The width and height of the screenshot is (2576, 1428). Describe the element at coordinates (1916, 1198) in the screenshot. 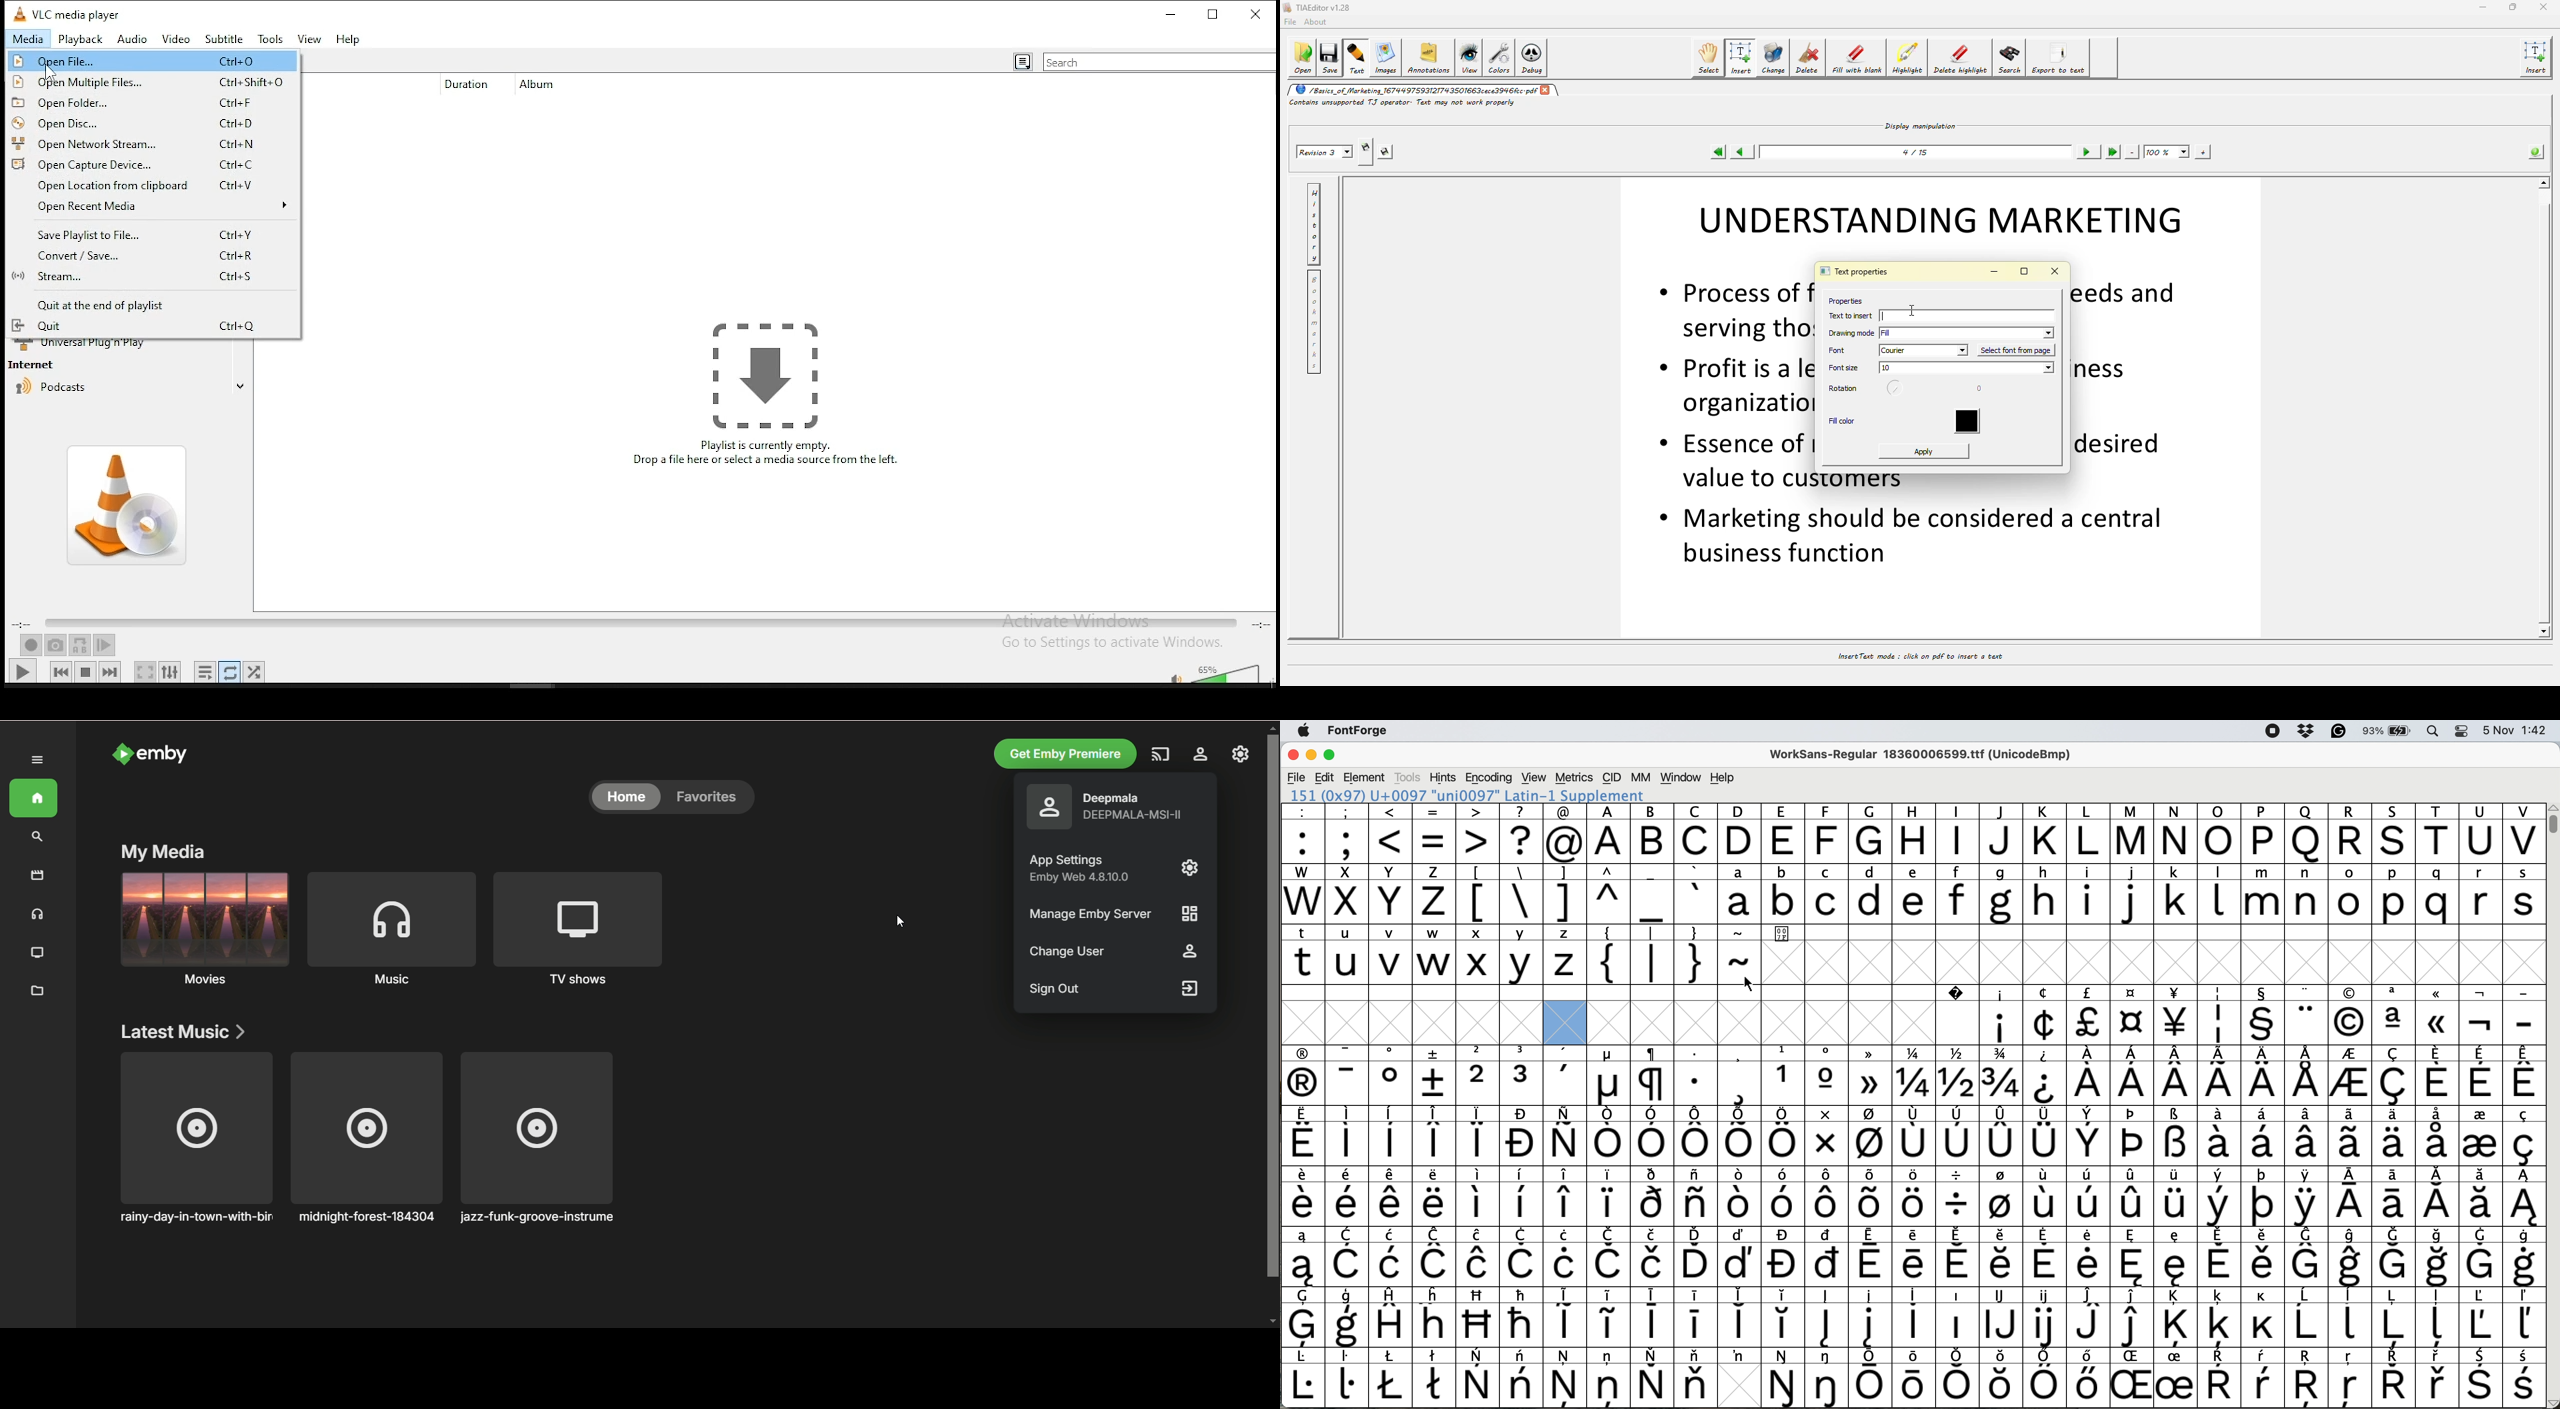

I see `symbol` at that location.